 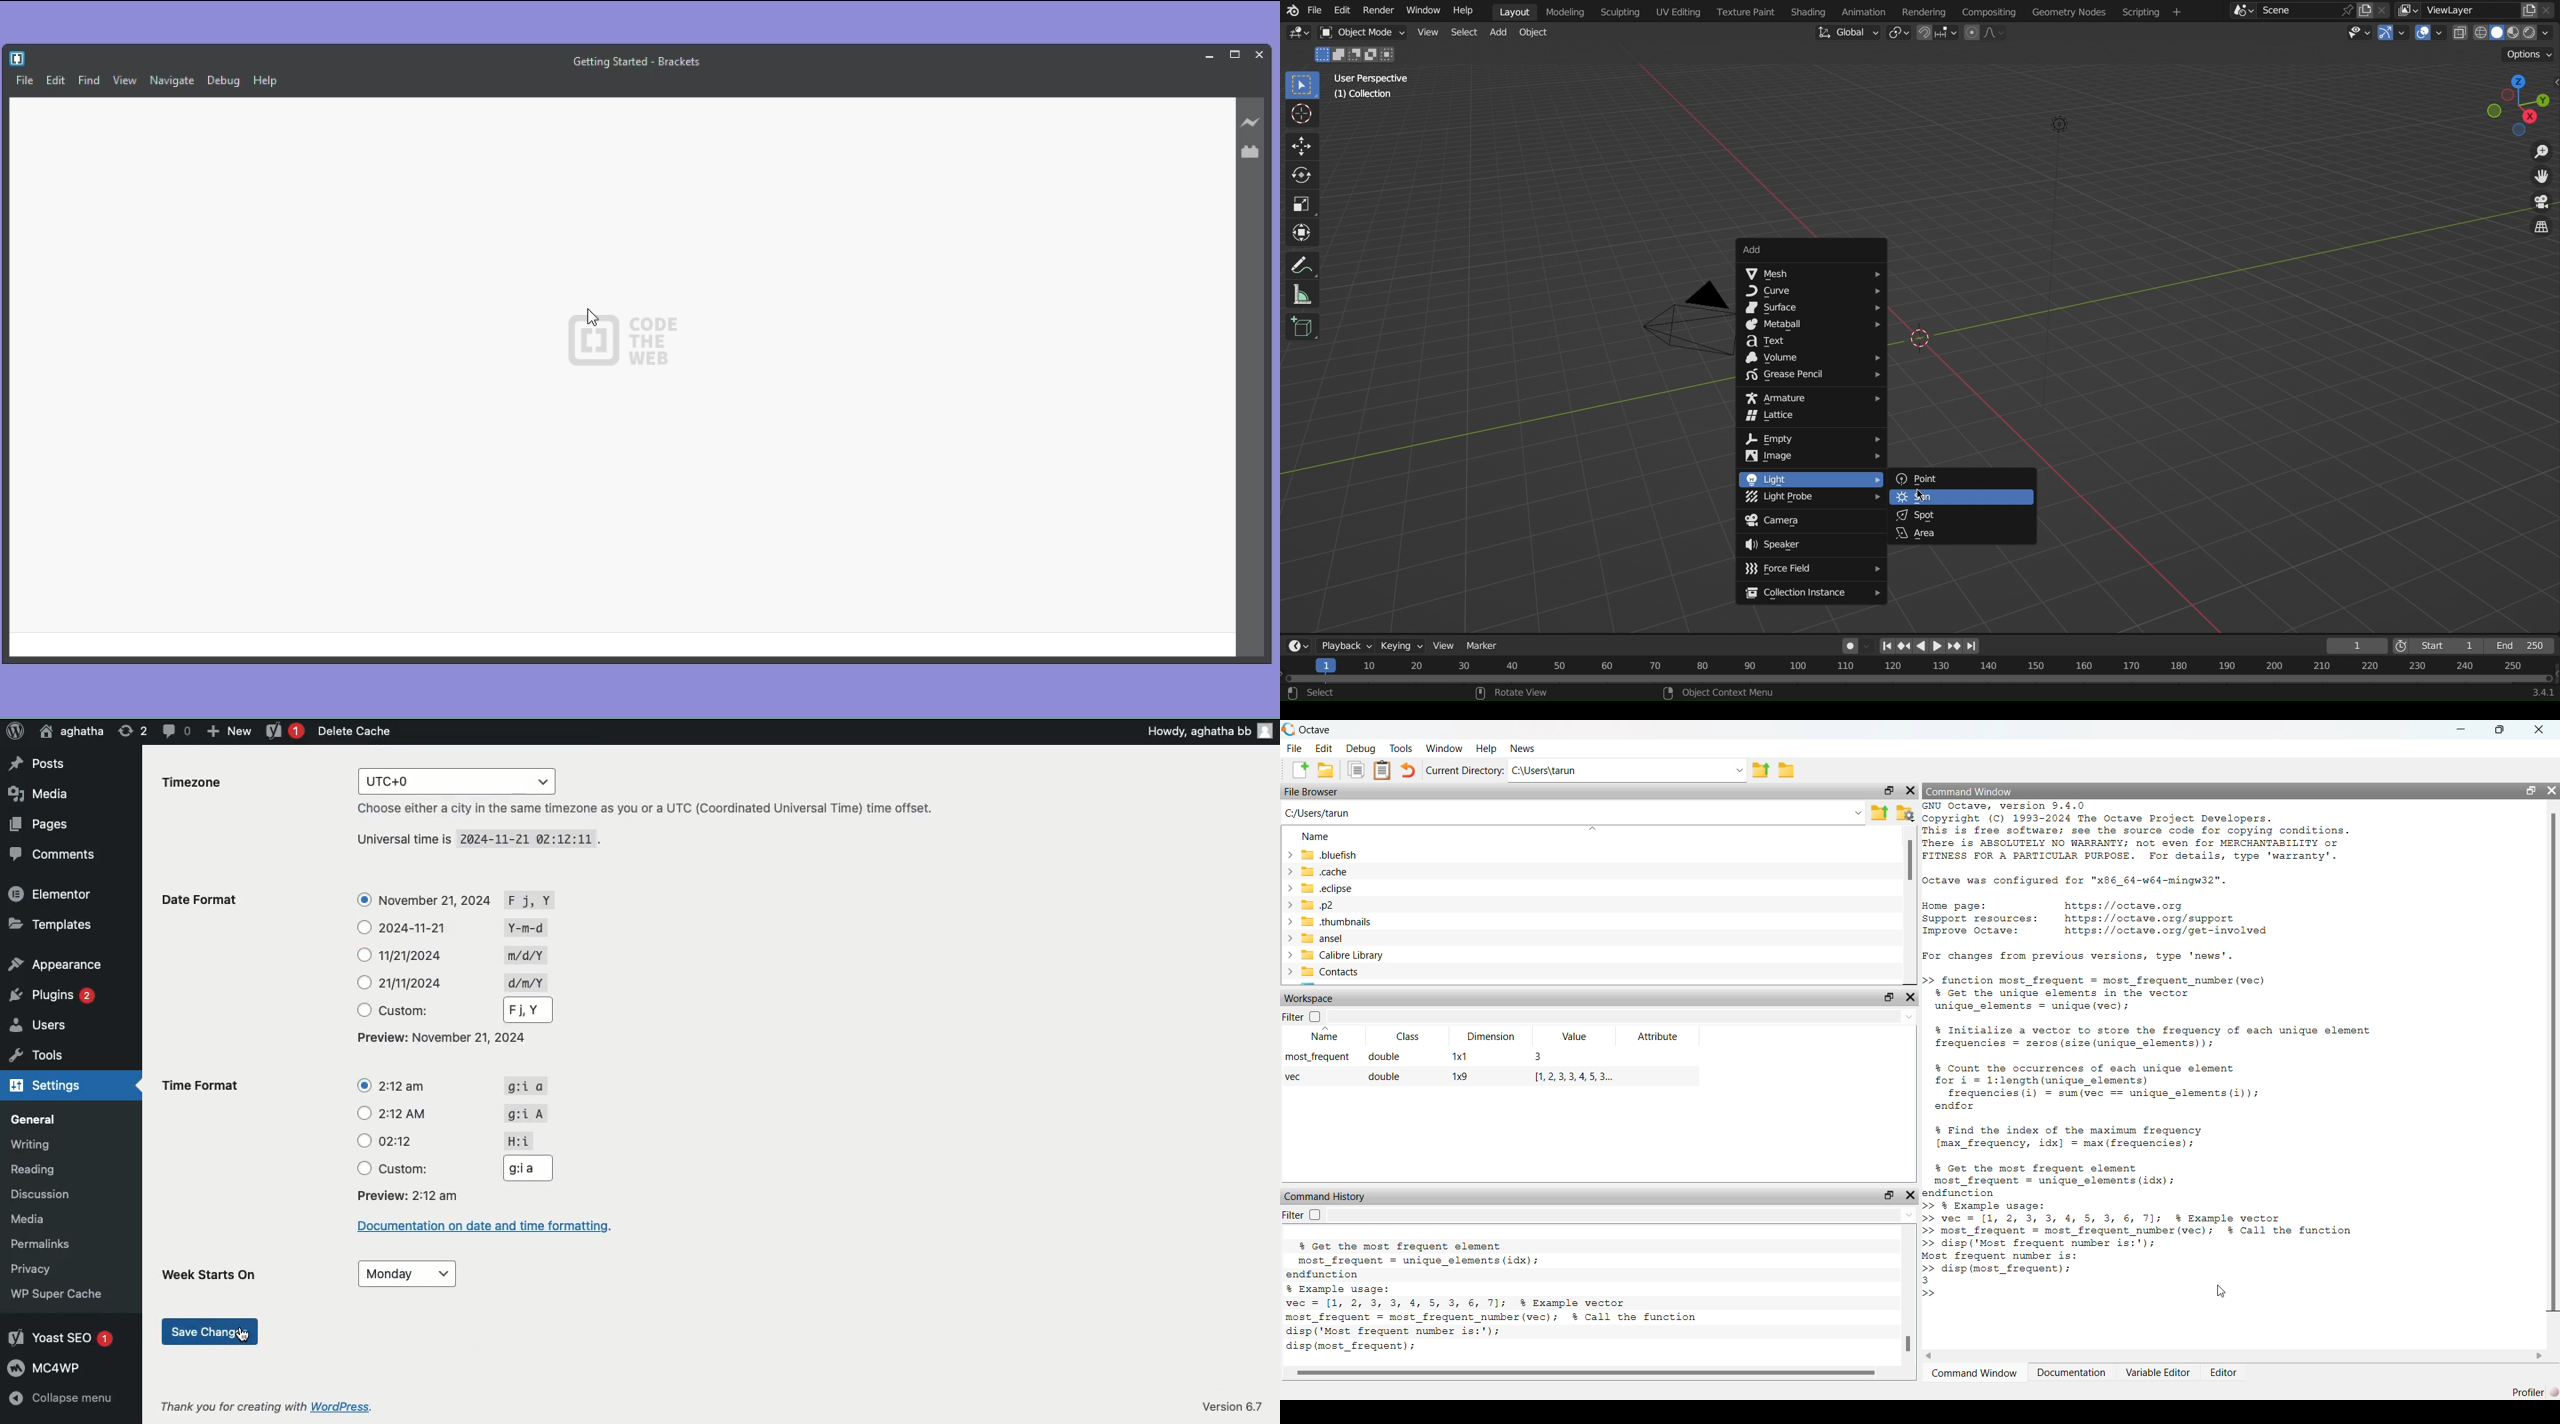 I want to click on Users, so click(x=44, y=1024).